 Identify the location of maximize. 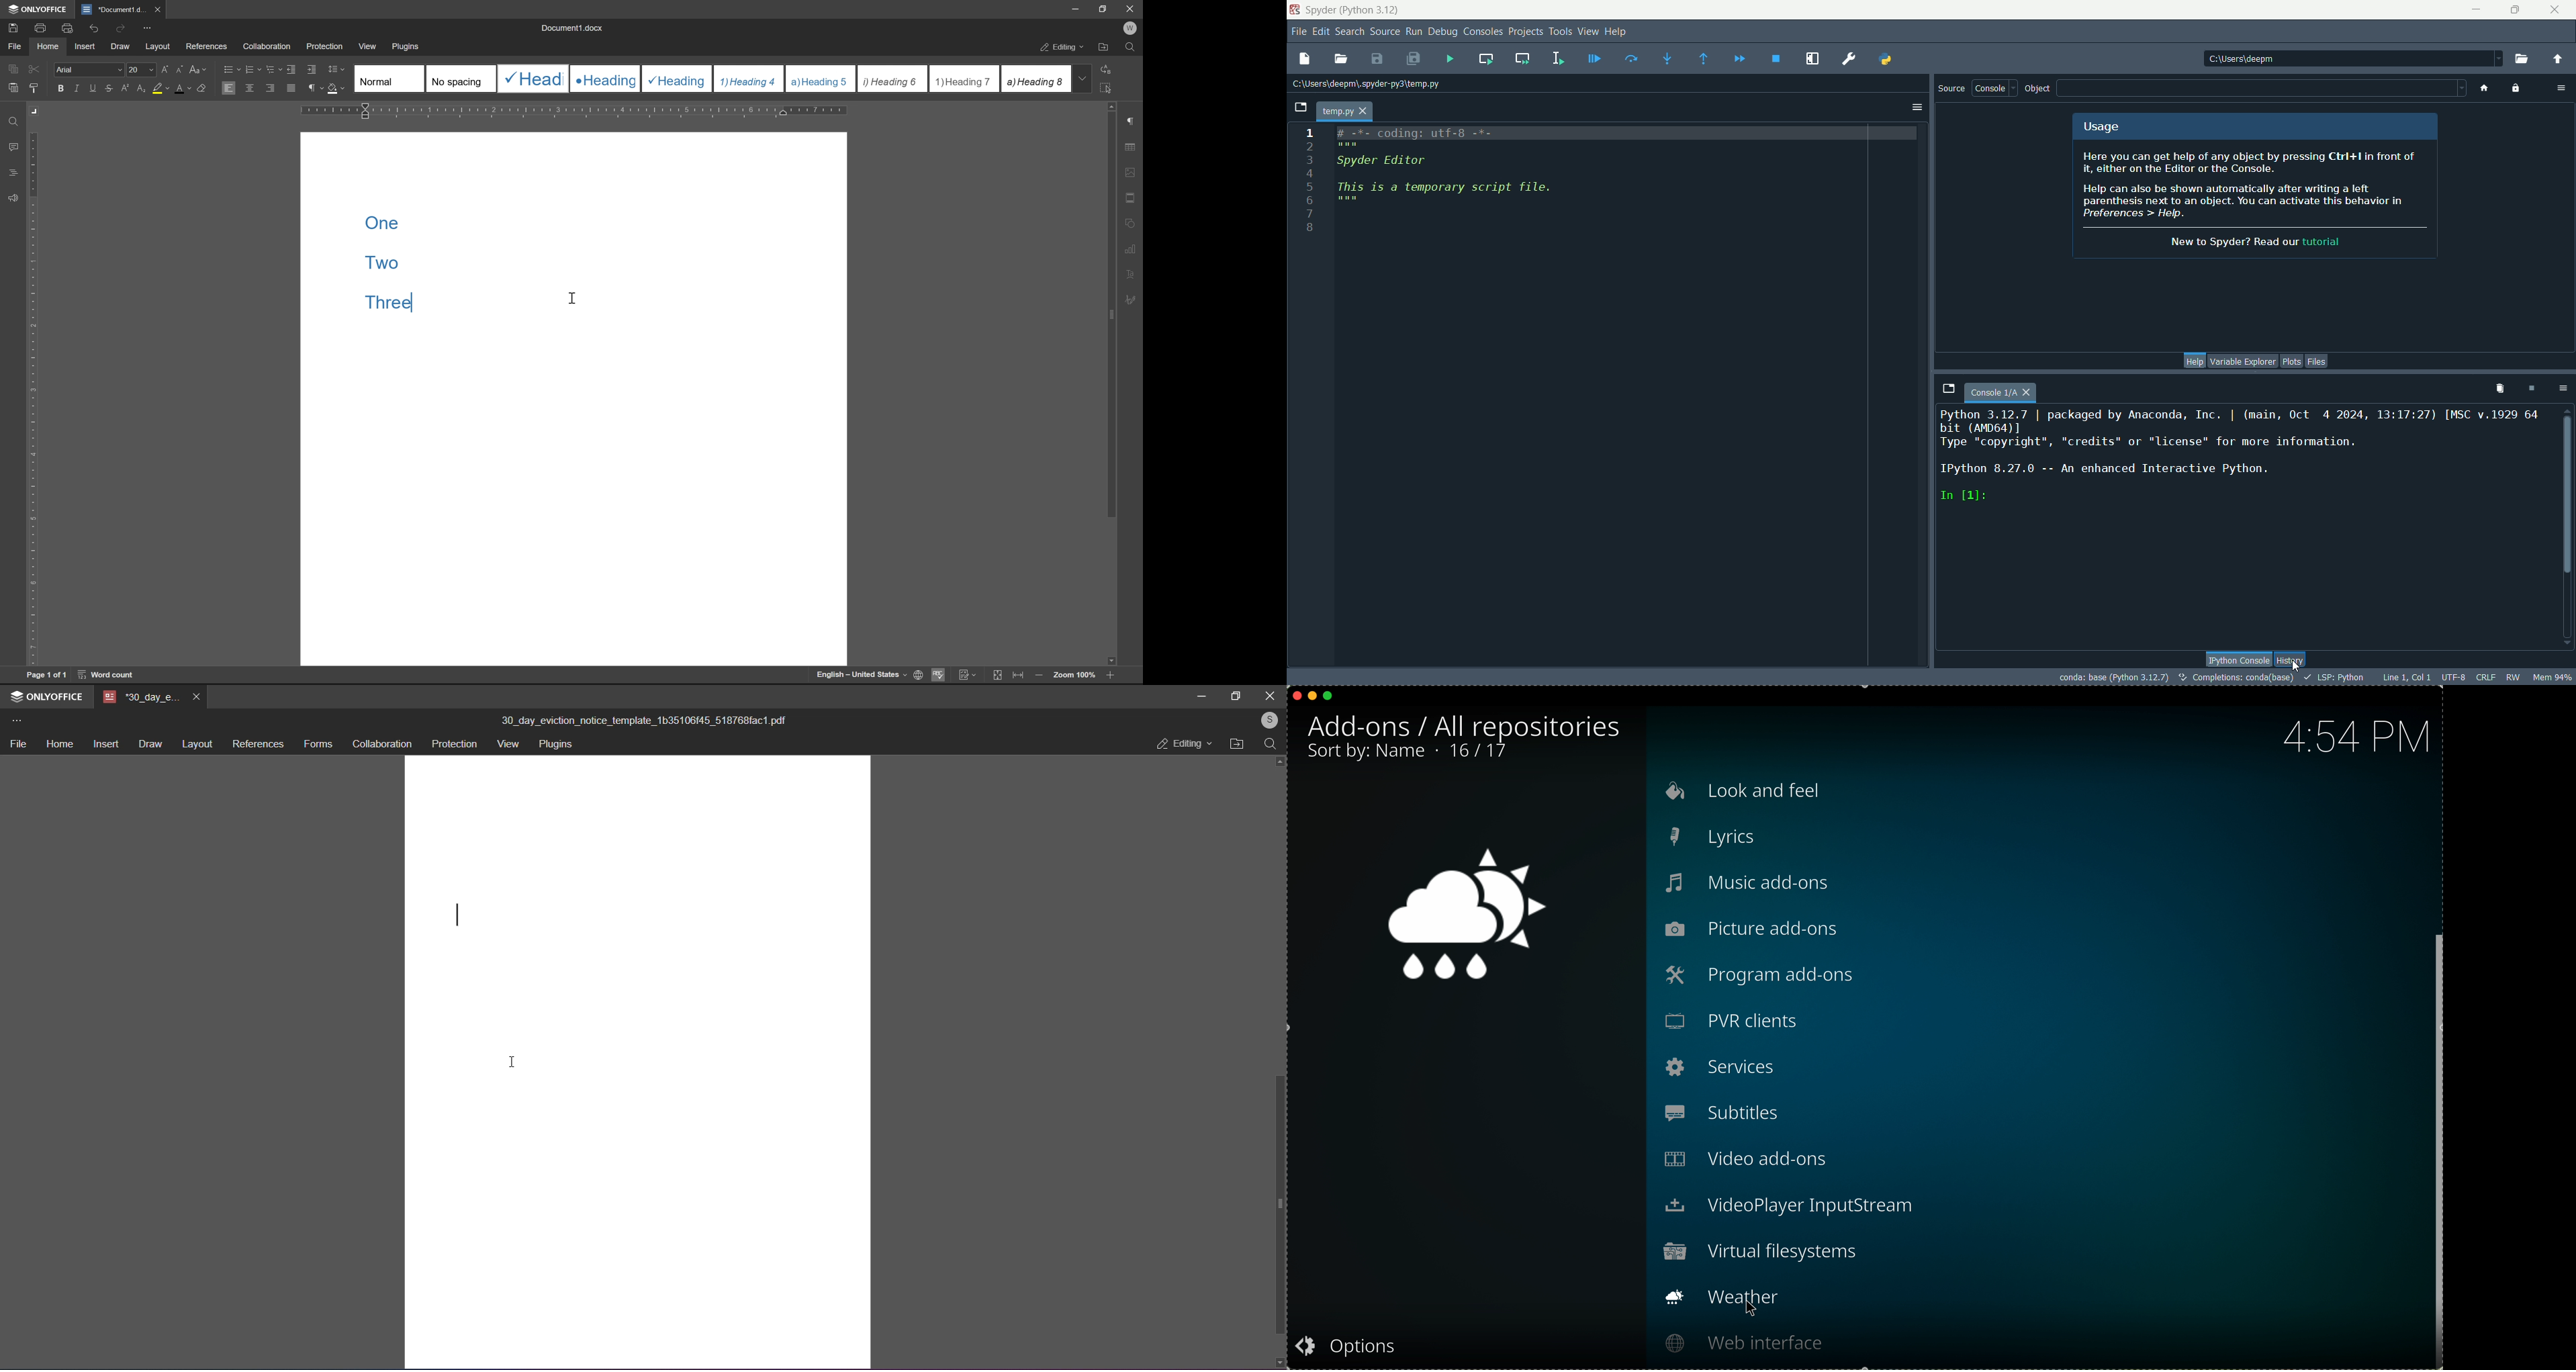
(1329, 696).